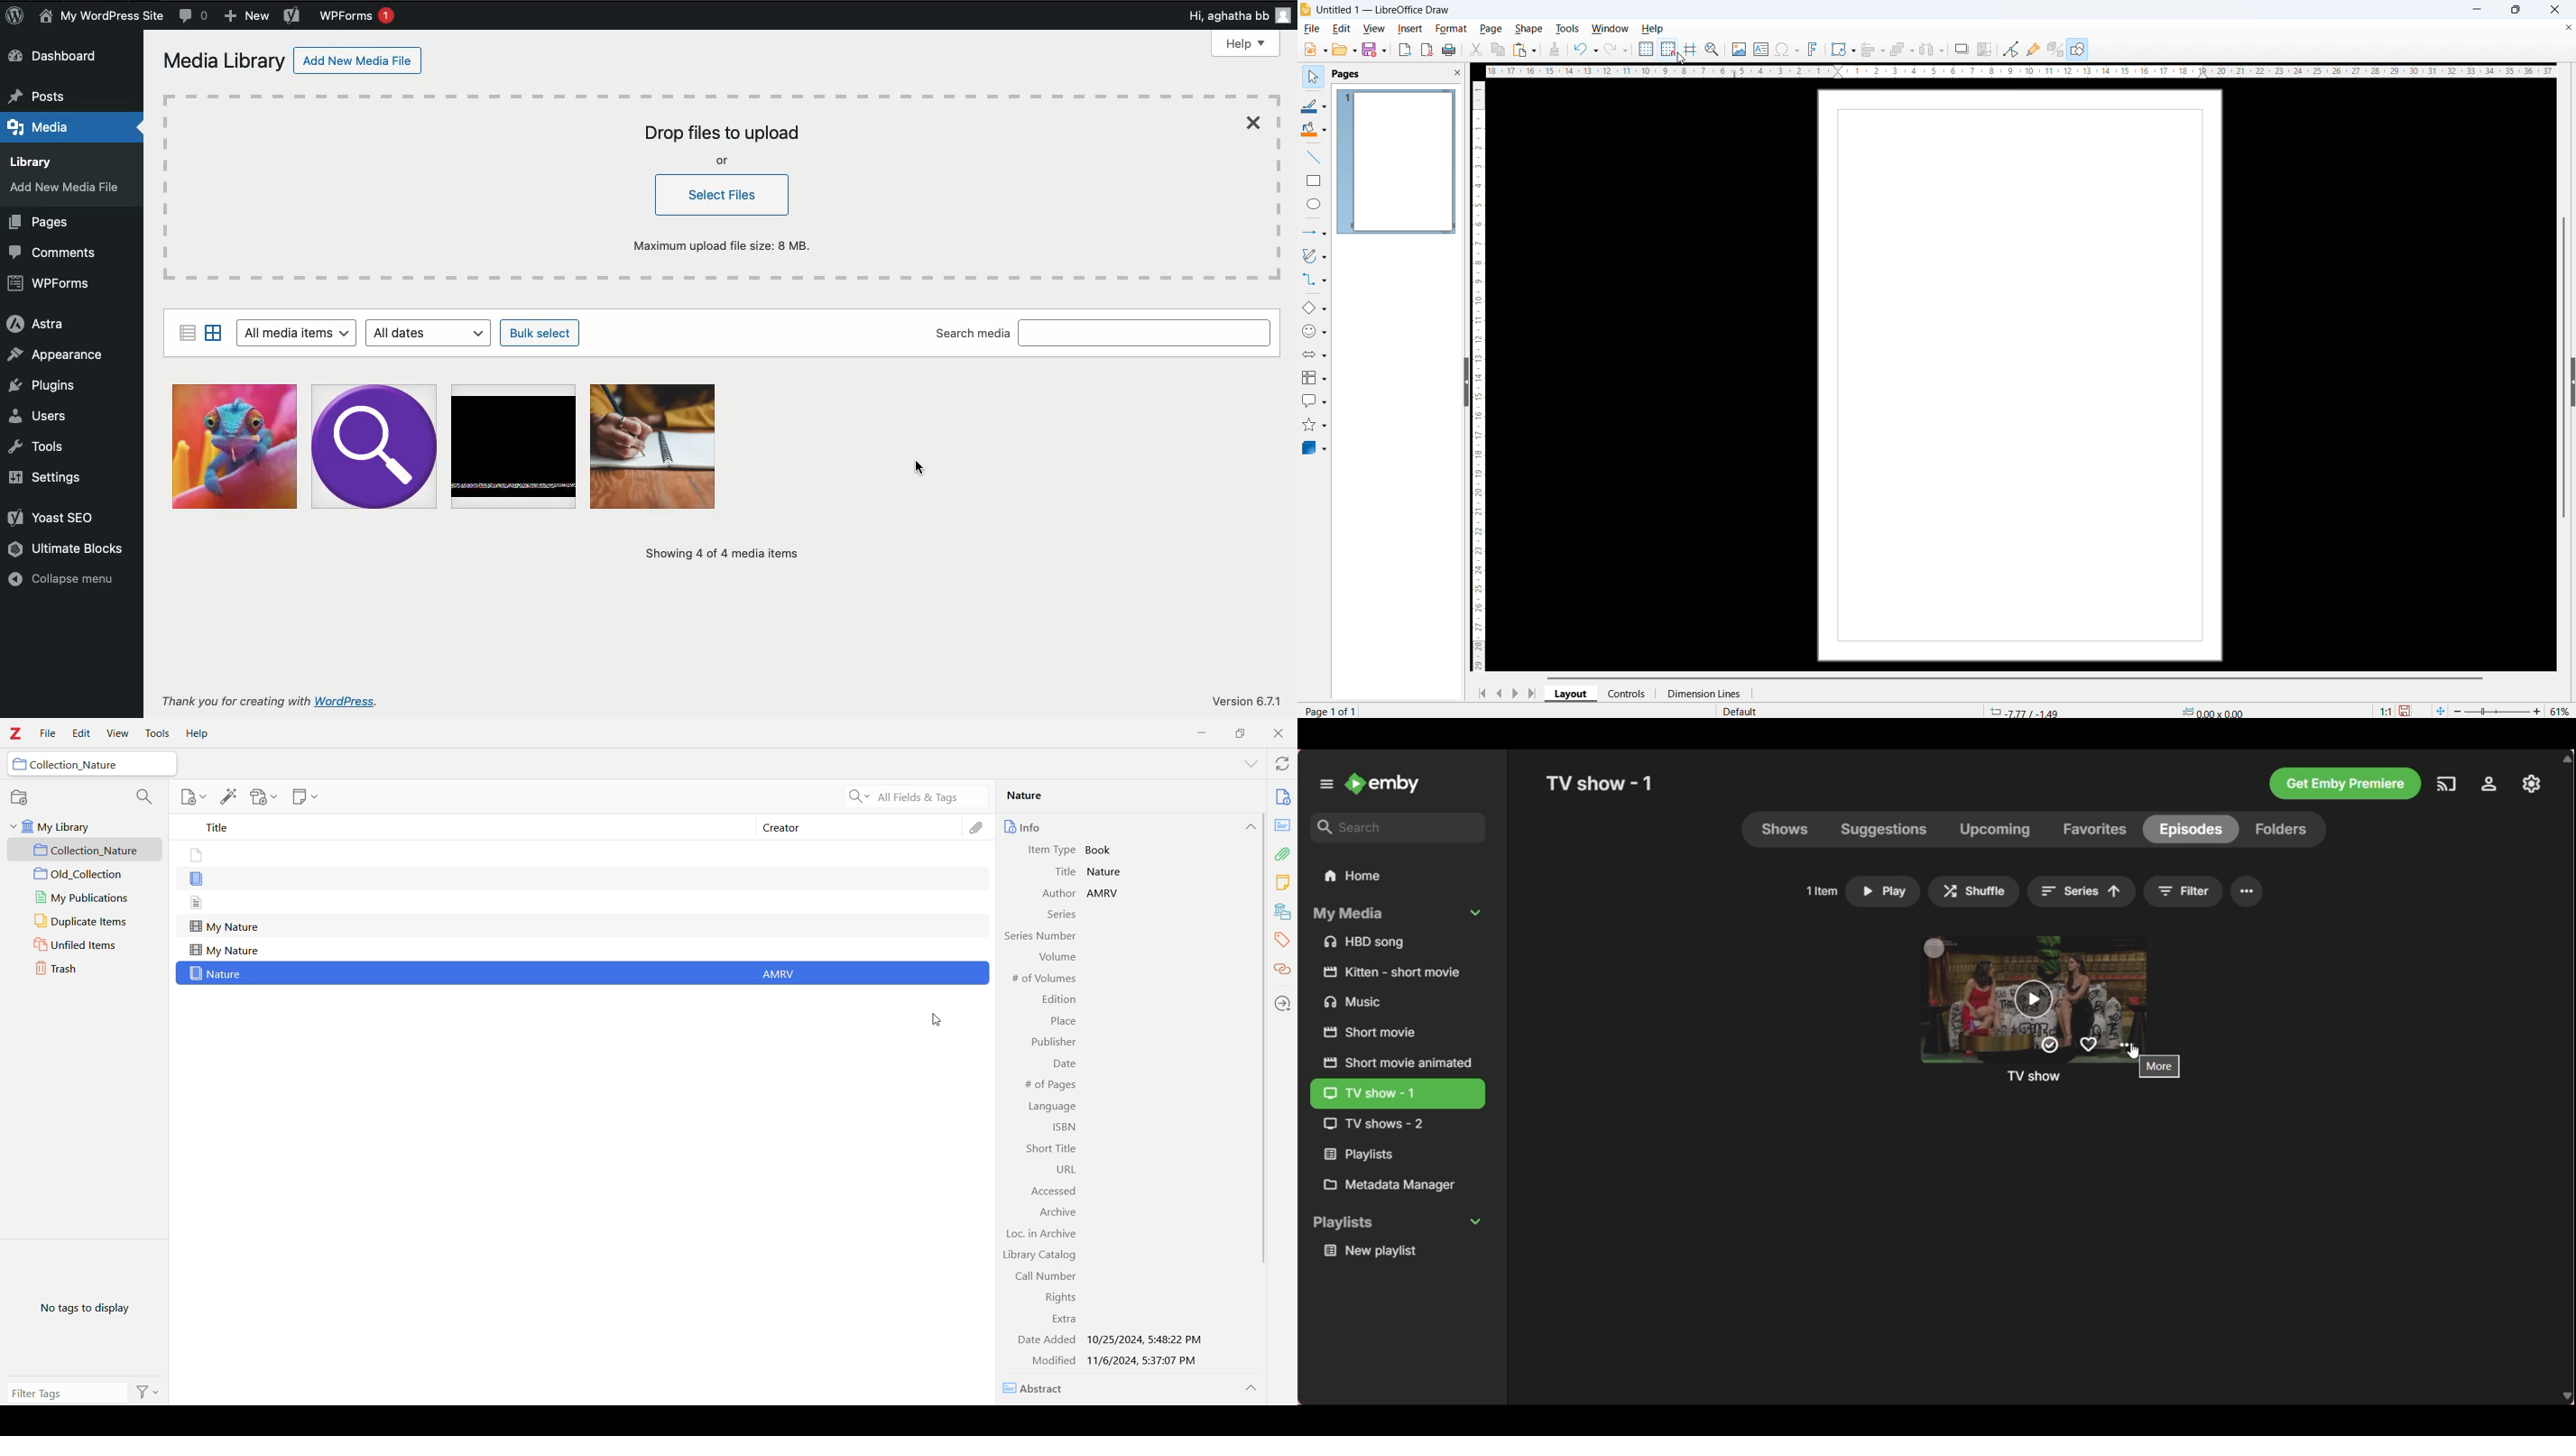  Describe the element at coordinates (358, 15) in the screenshot. I see `WPForms` at that location.